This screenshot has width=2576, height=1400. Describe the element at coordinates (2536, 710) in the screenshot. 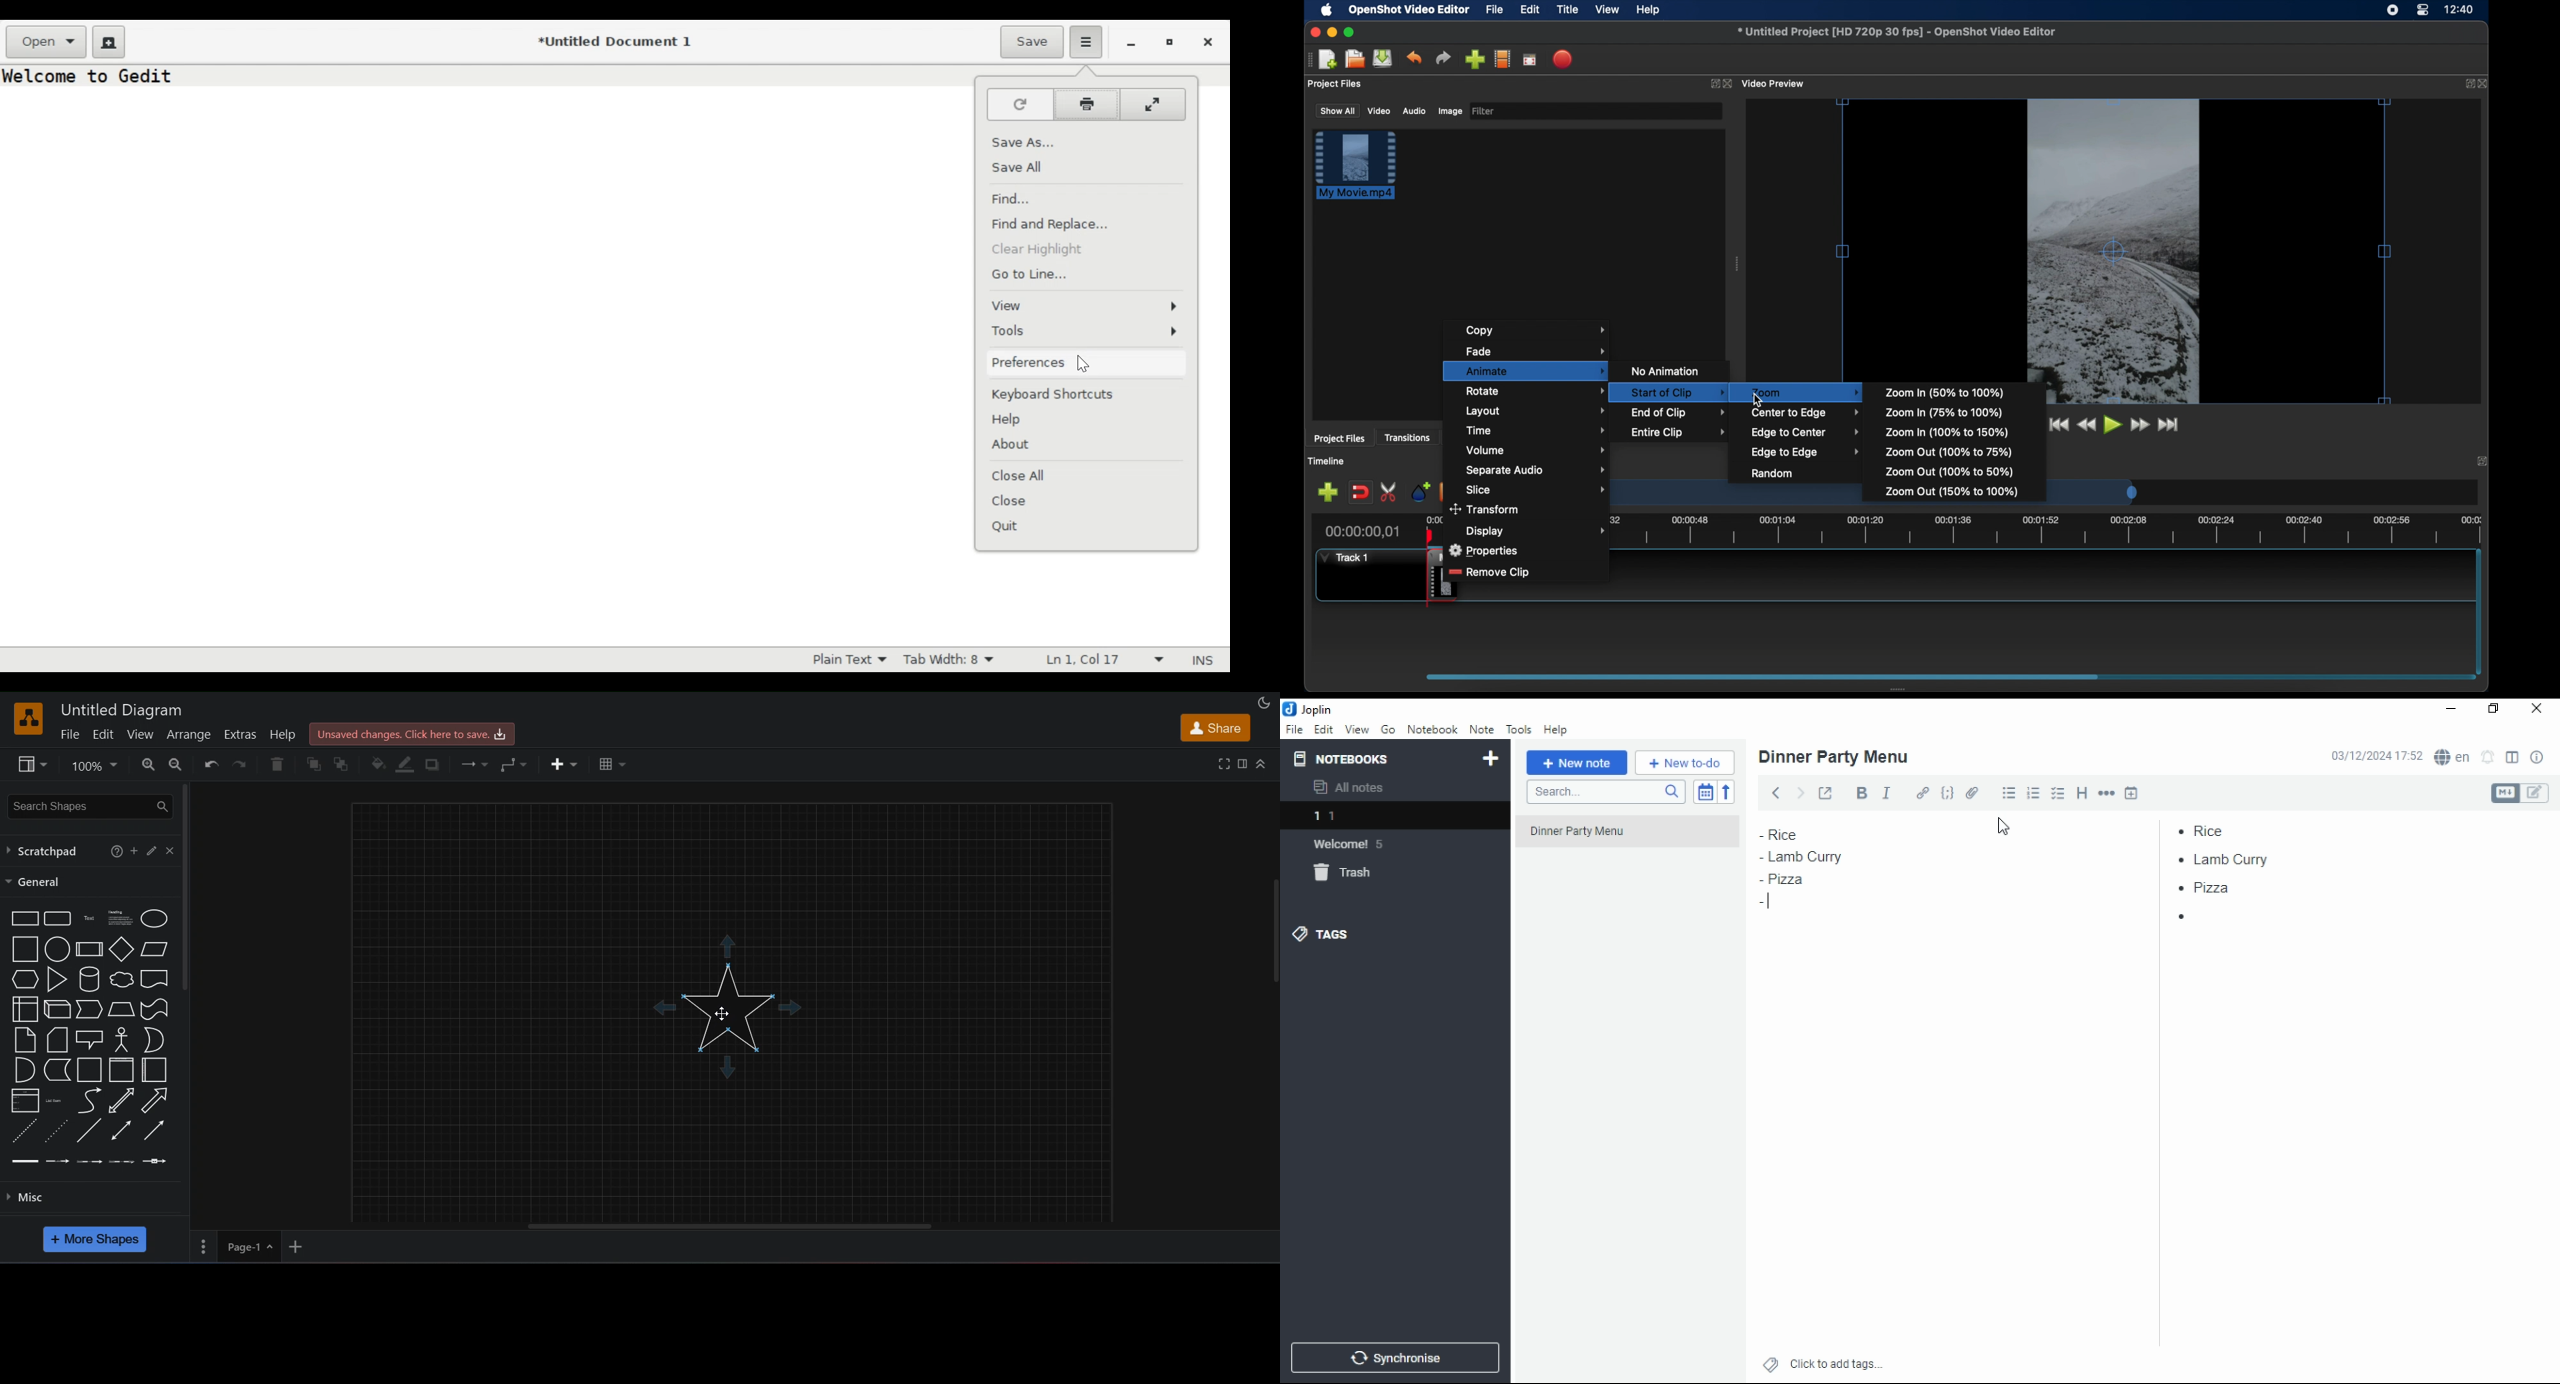

I see `close` at that location.